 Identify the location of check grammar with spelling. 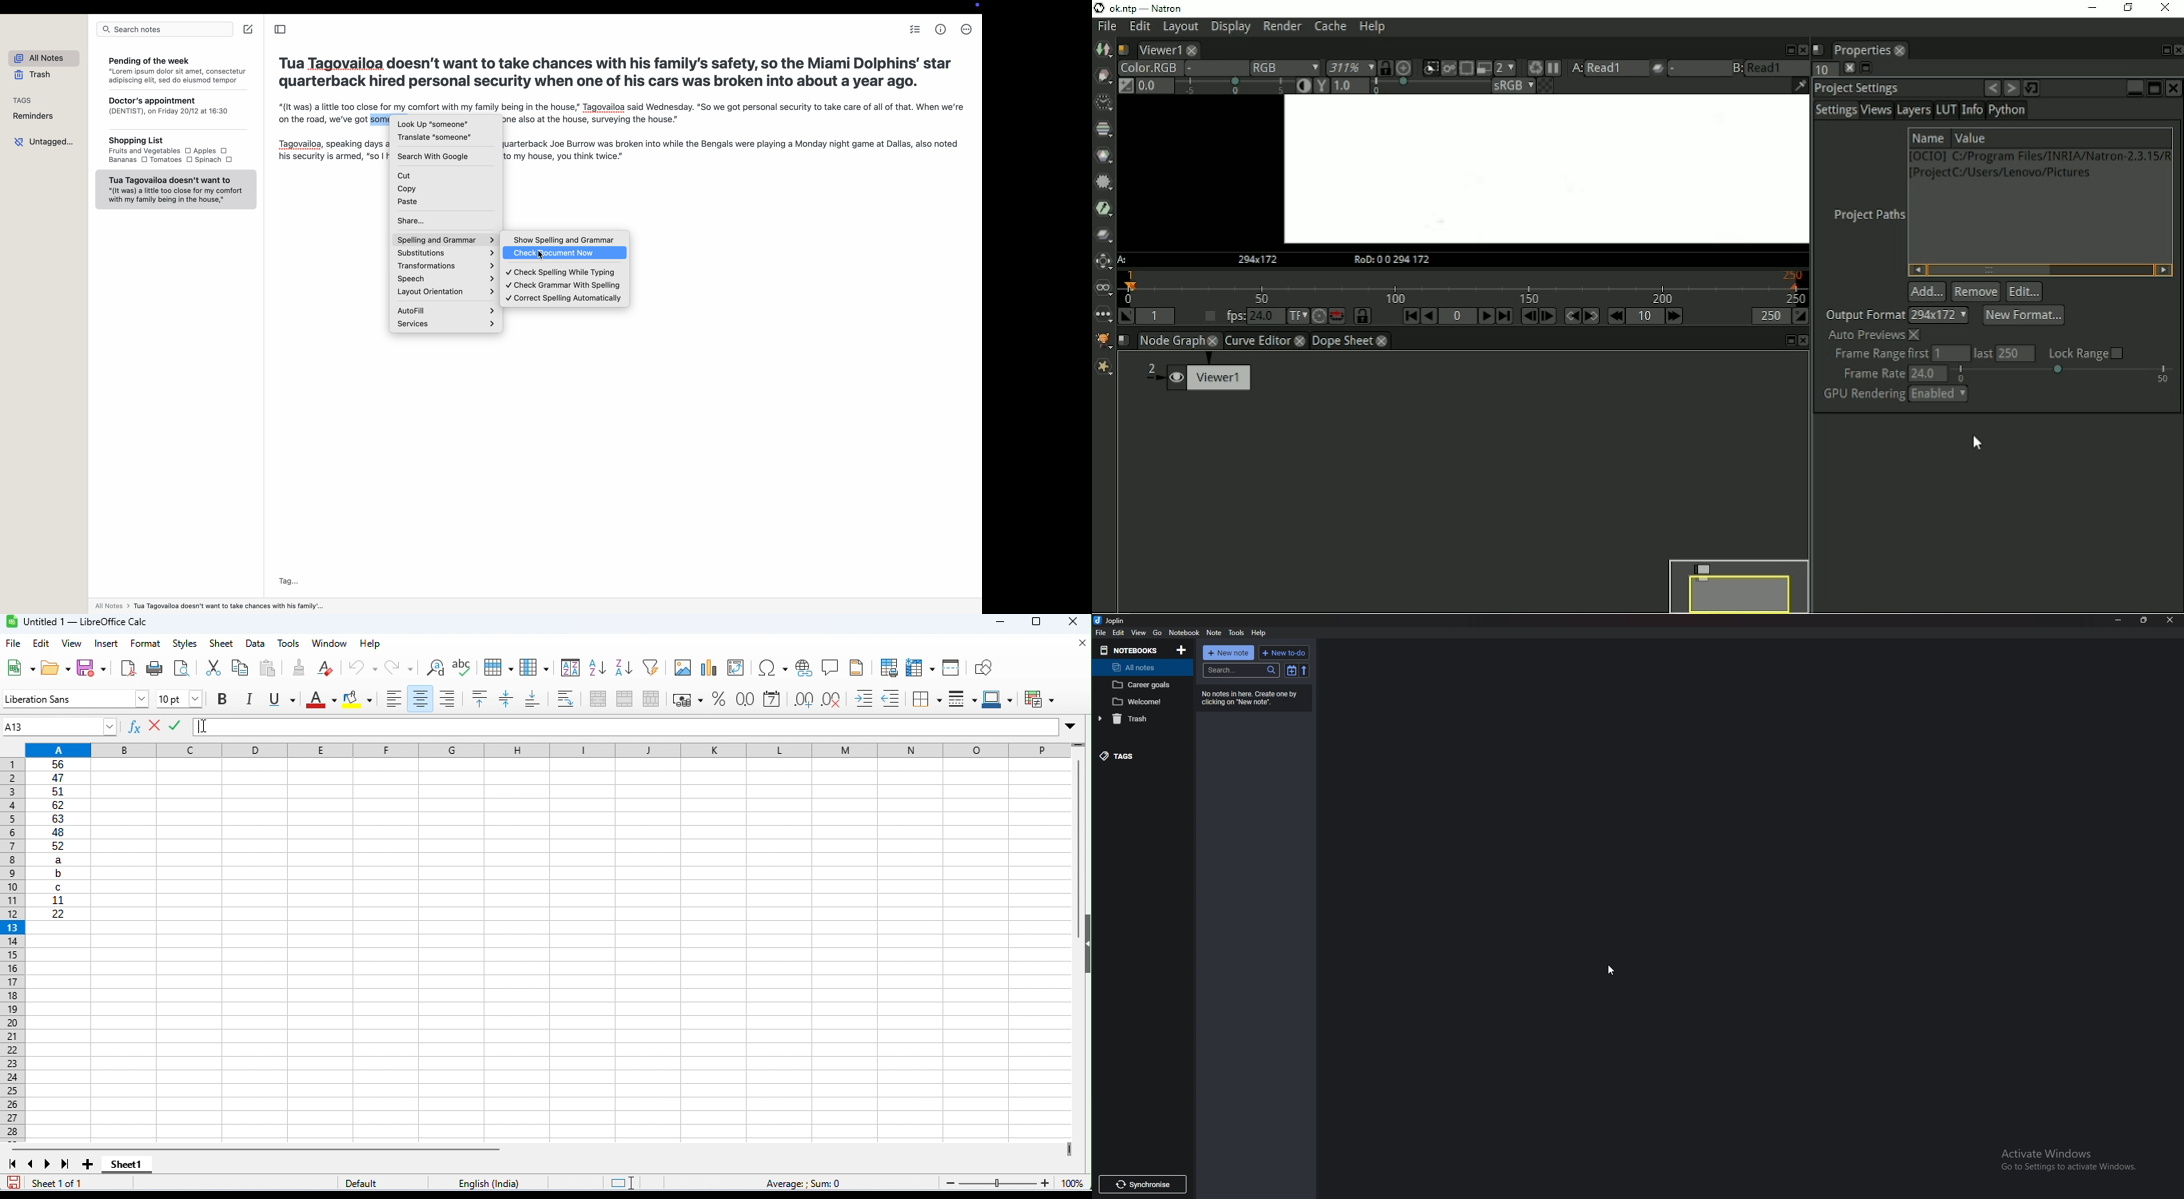
(563, 286).